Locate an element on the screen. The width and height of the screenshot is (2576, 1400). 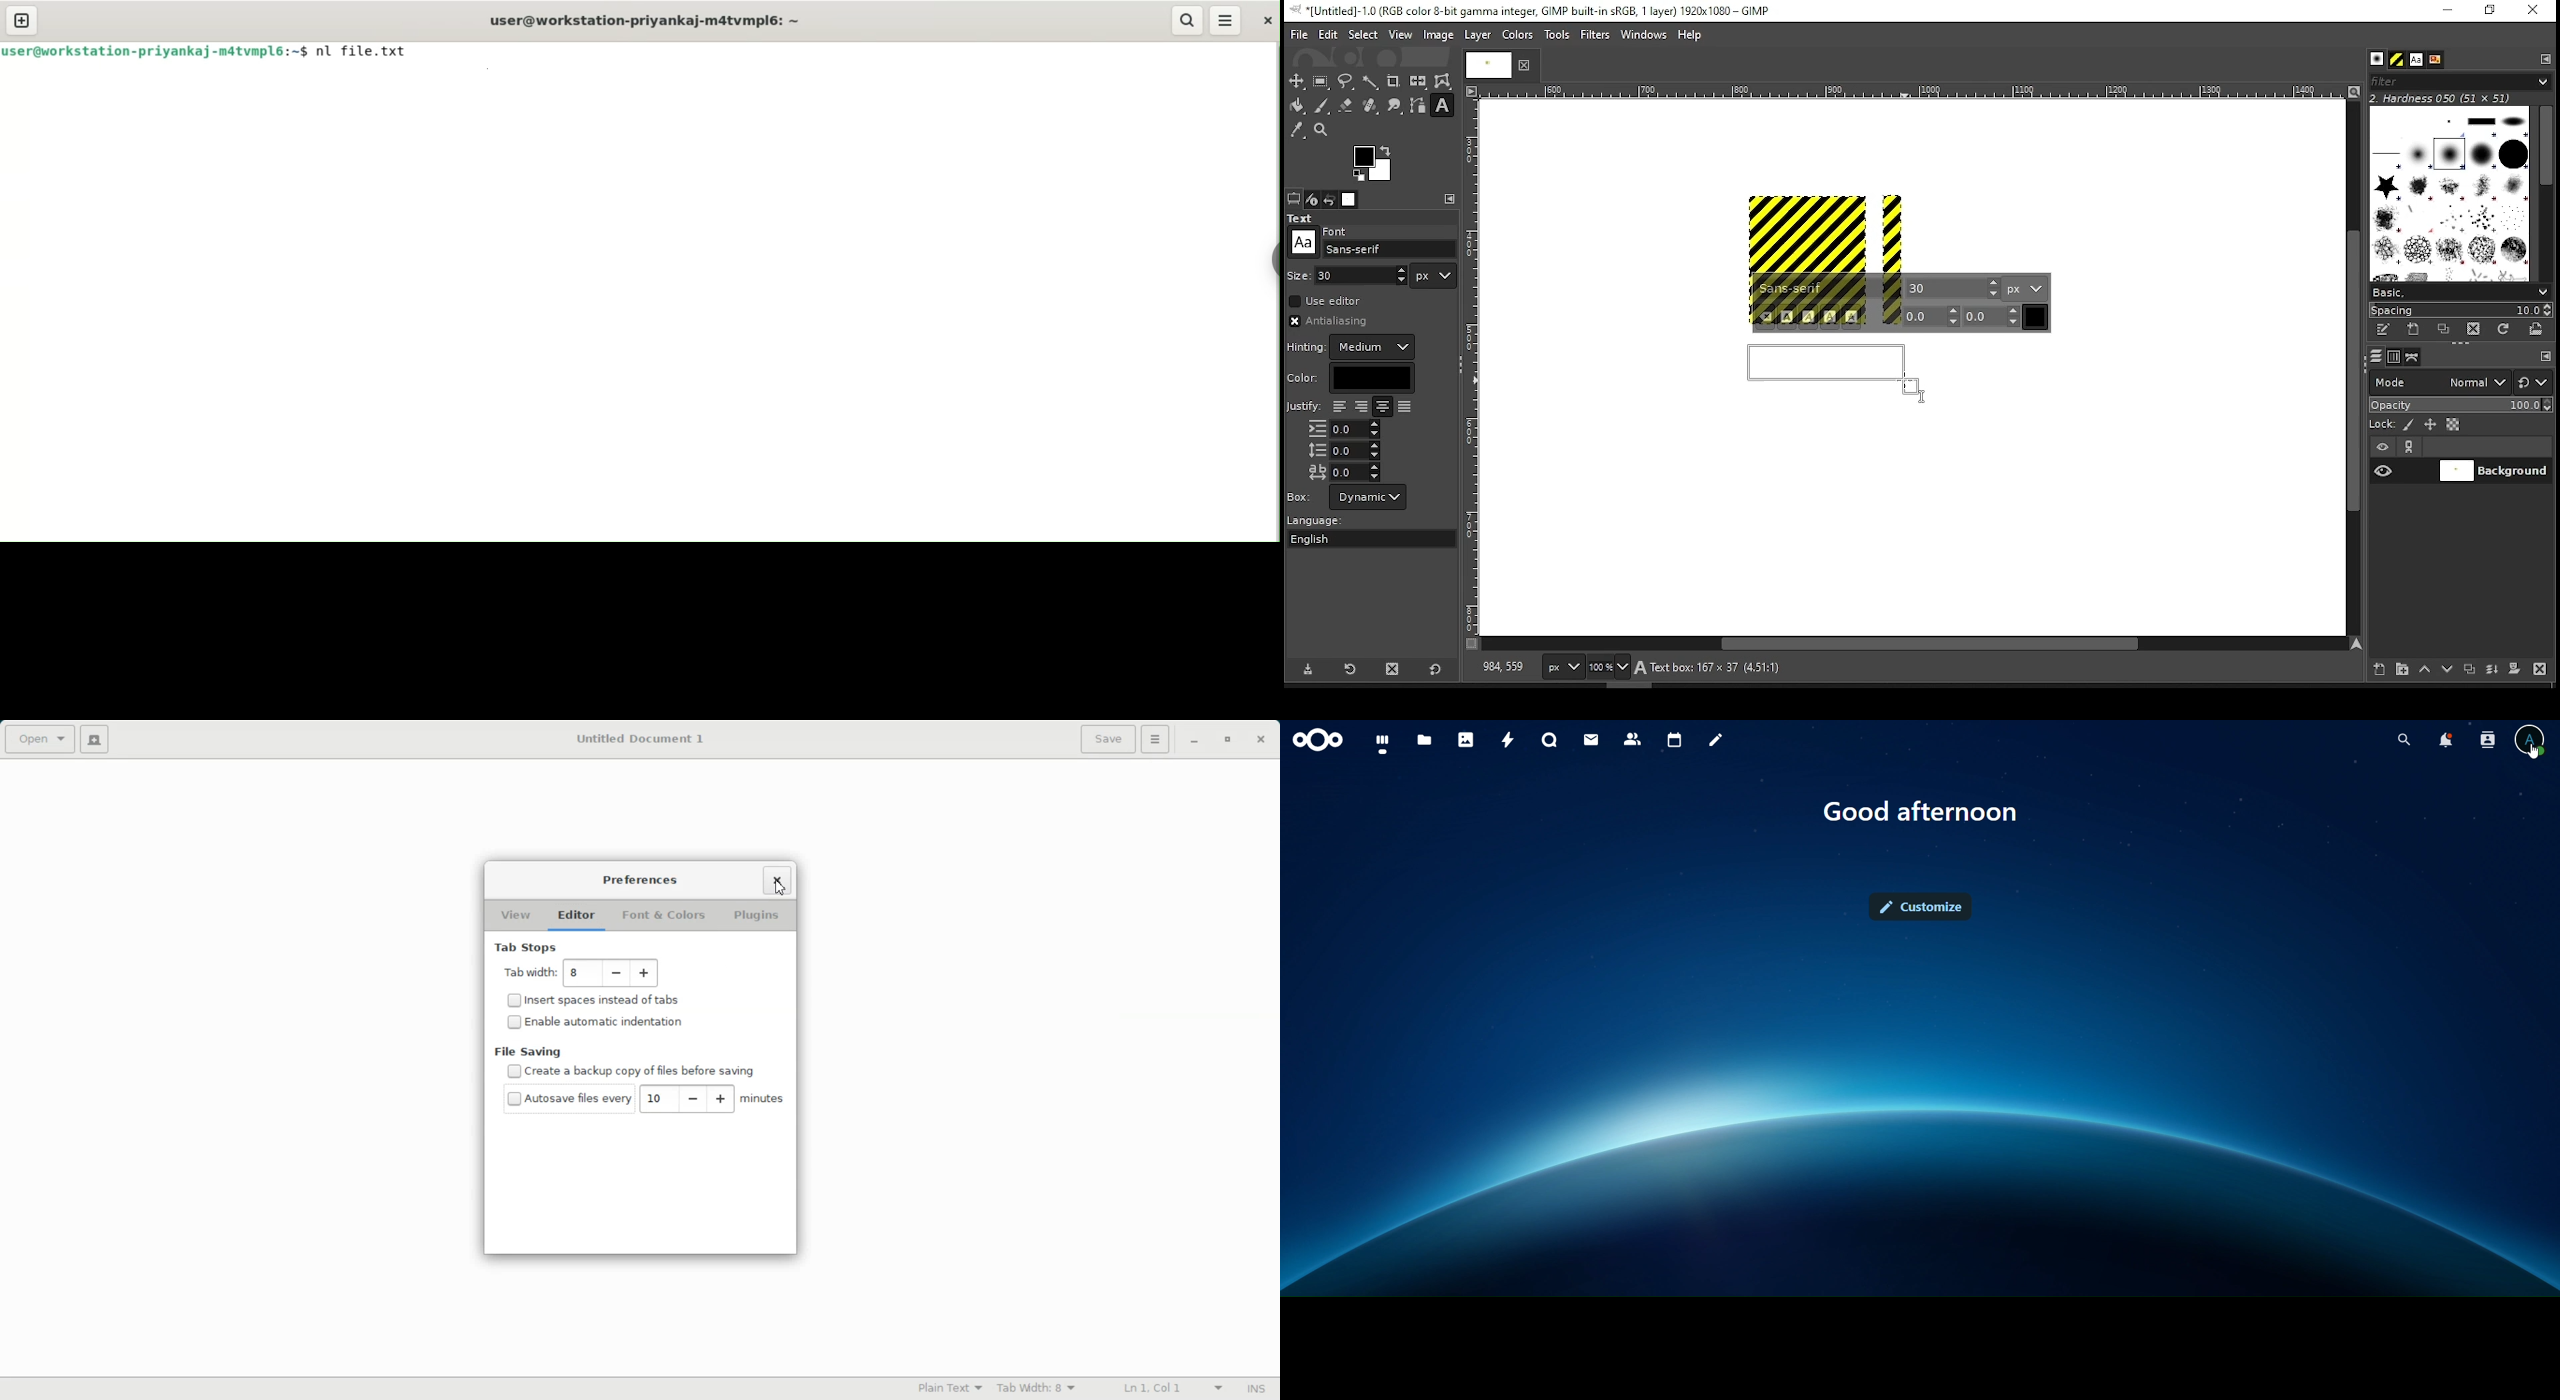
view profile is located at coordinates (2529, 740).